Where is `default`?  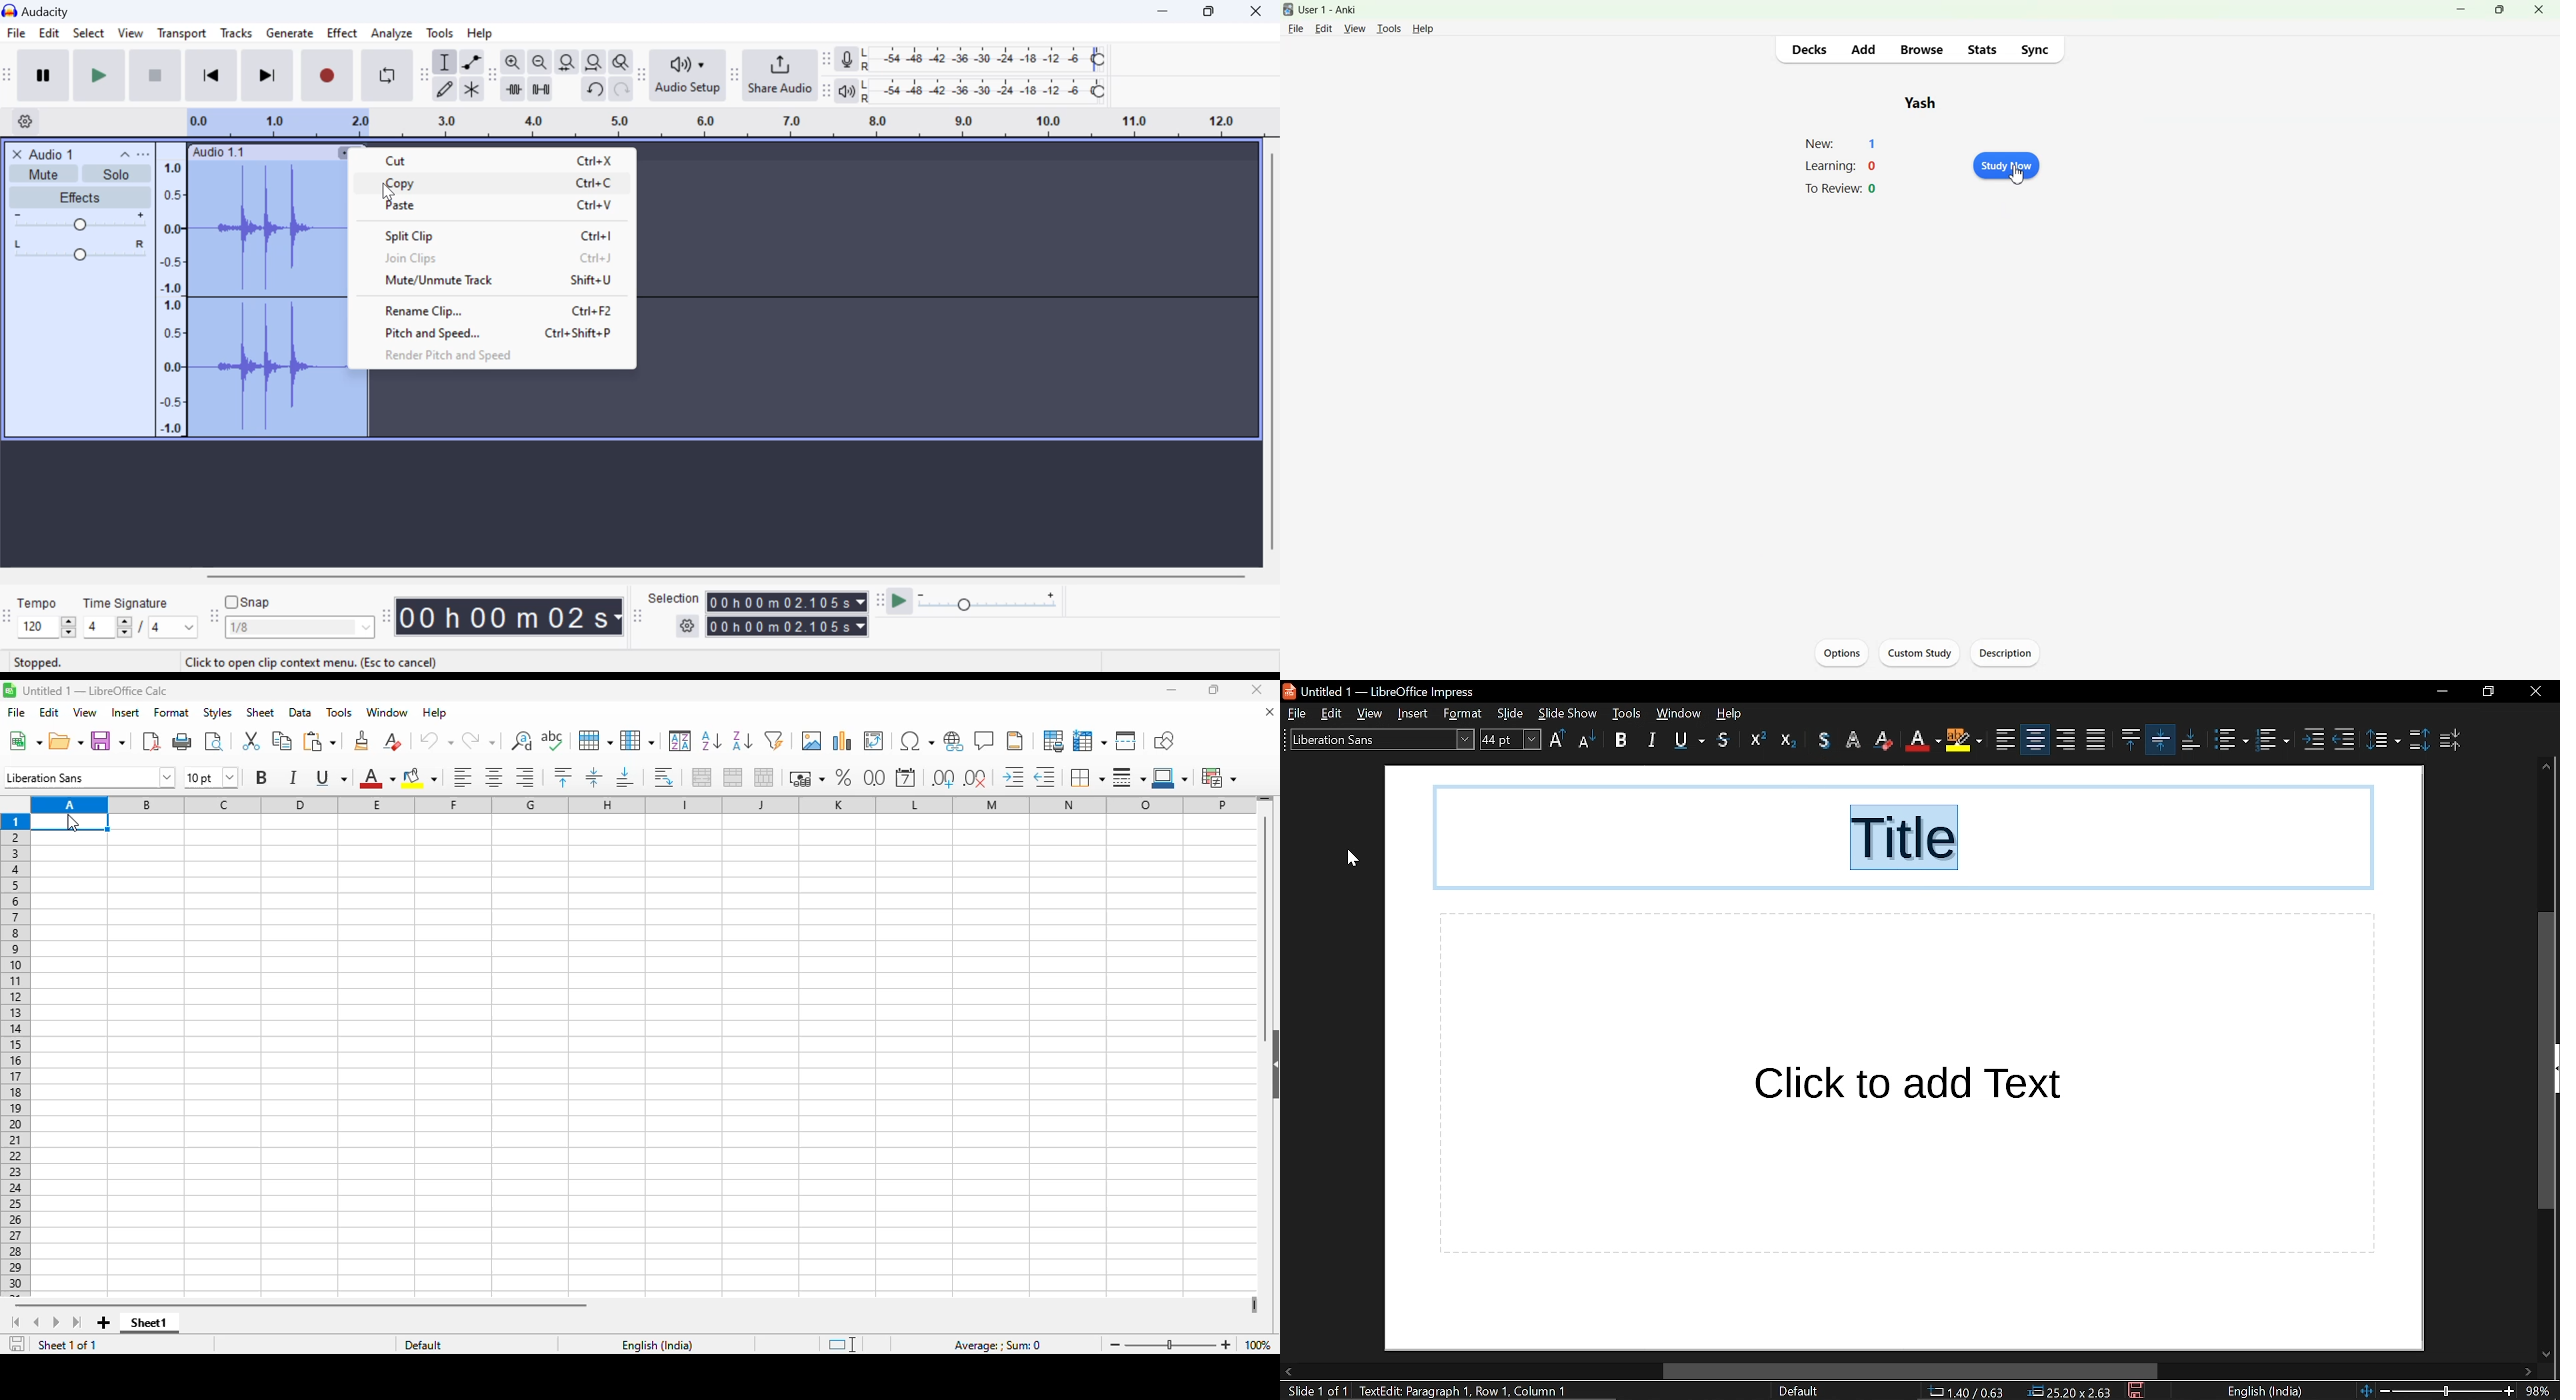
default is located at coordinates (424, 1344).